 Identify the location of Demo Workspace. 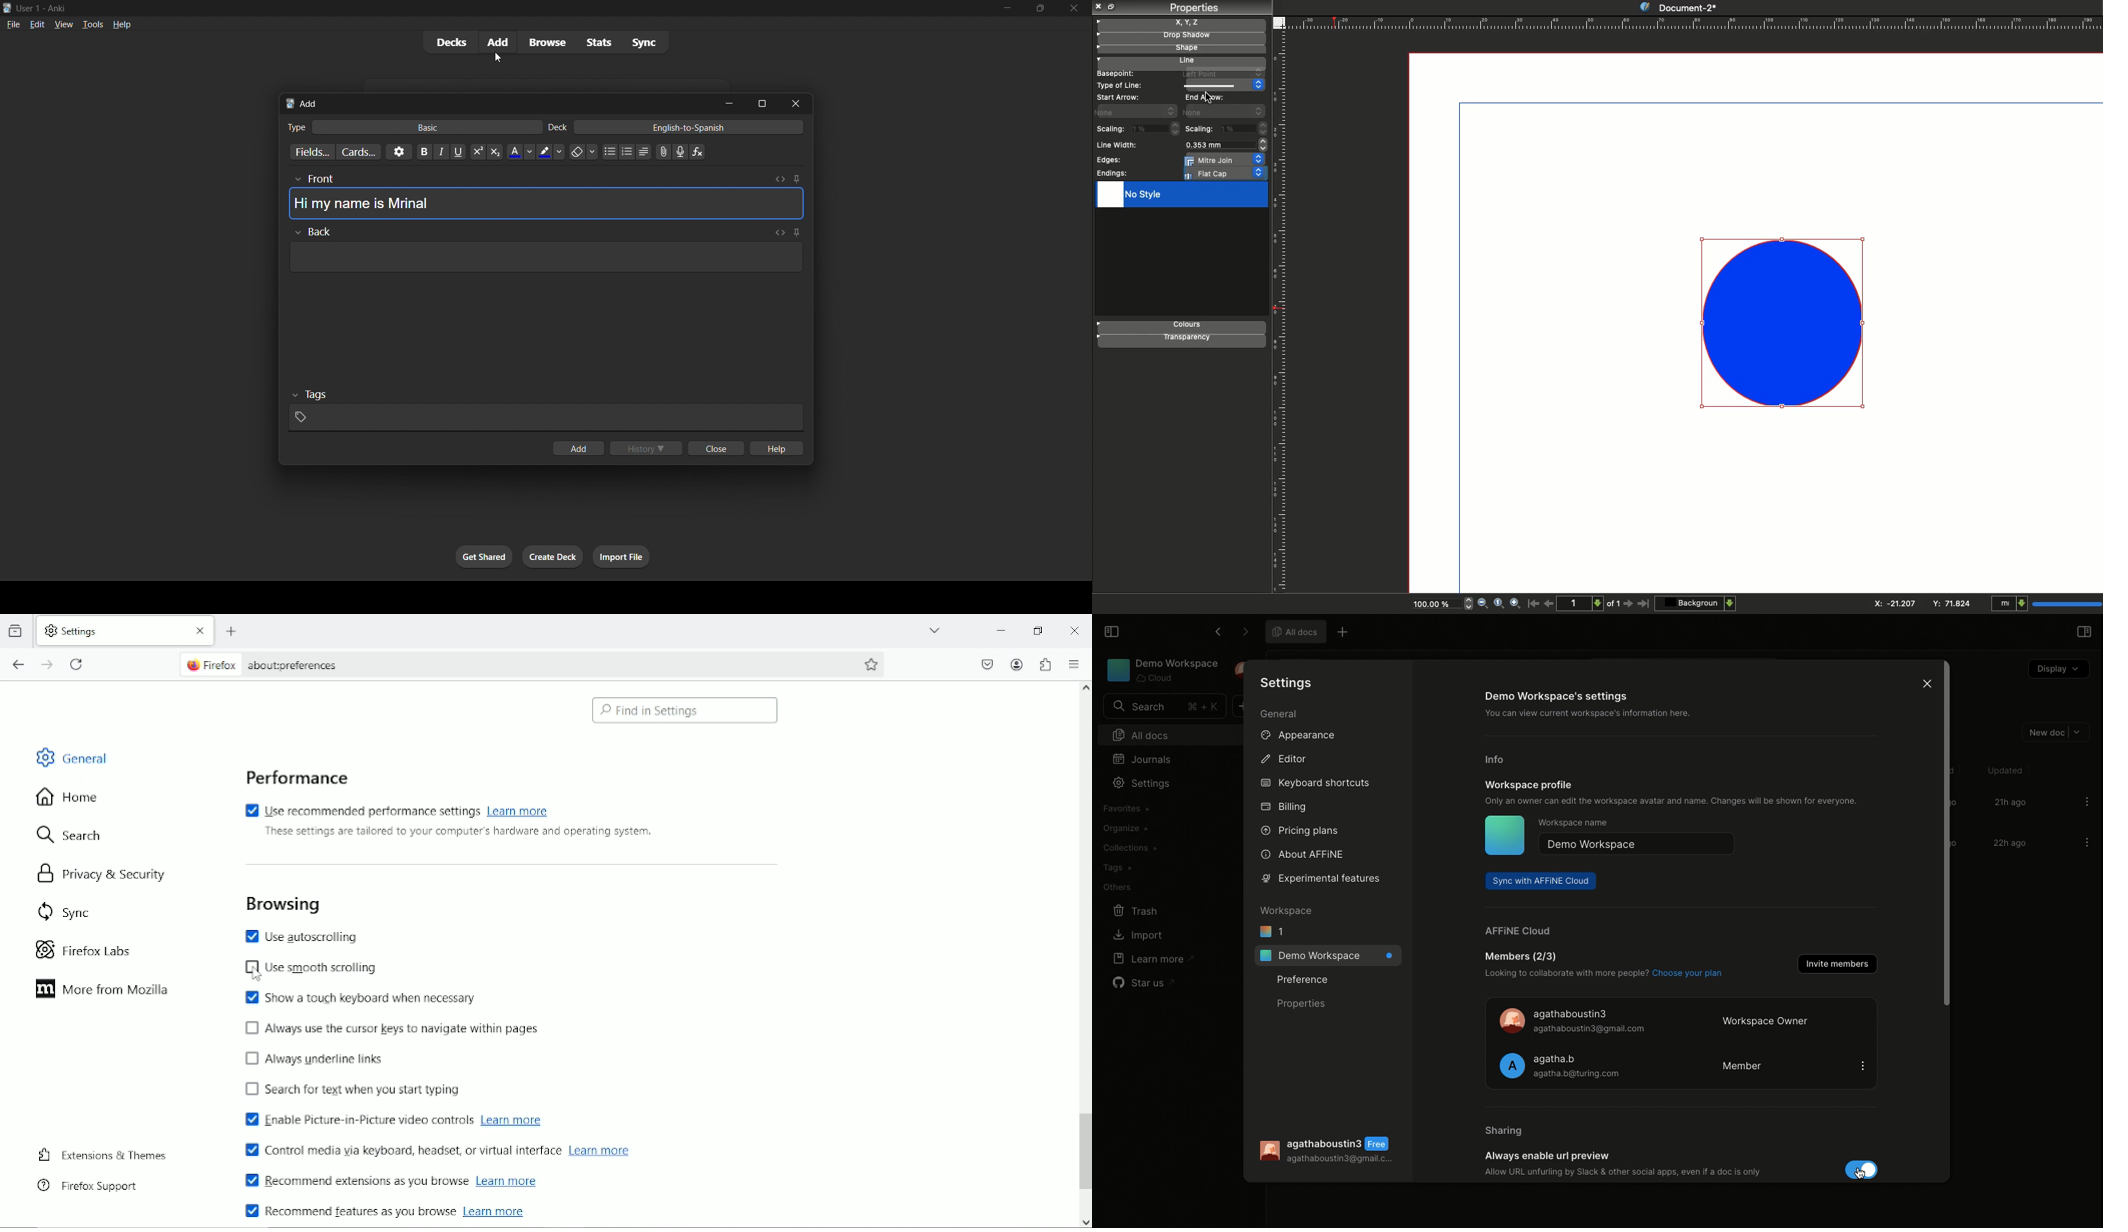
(1163, 670).